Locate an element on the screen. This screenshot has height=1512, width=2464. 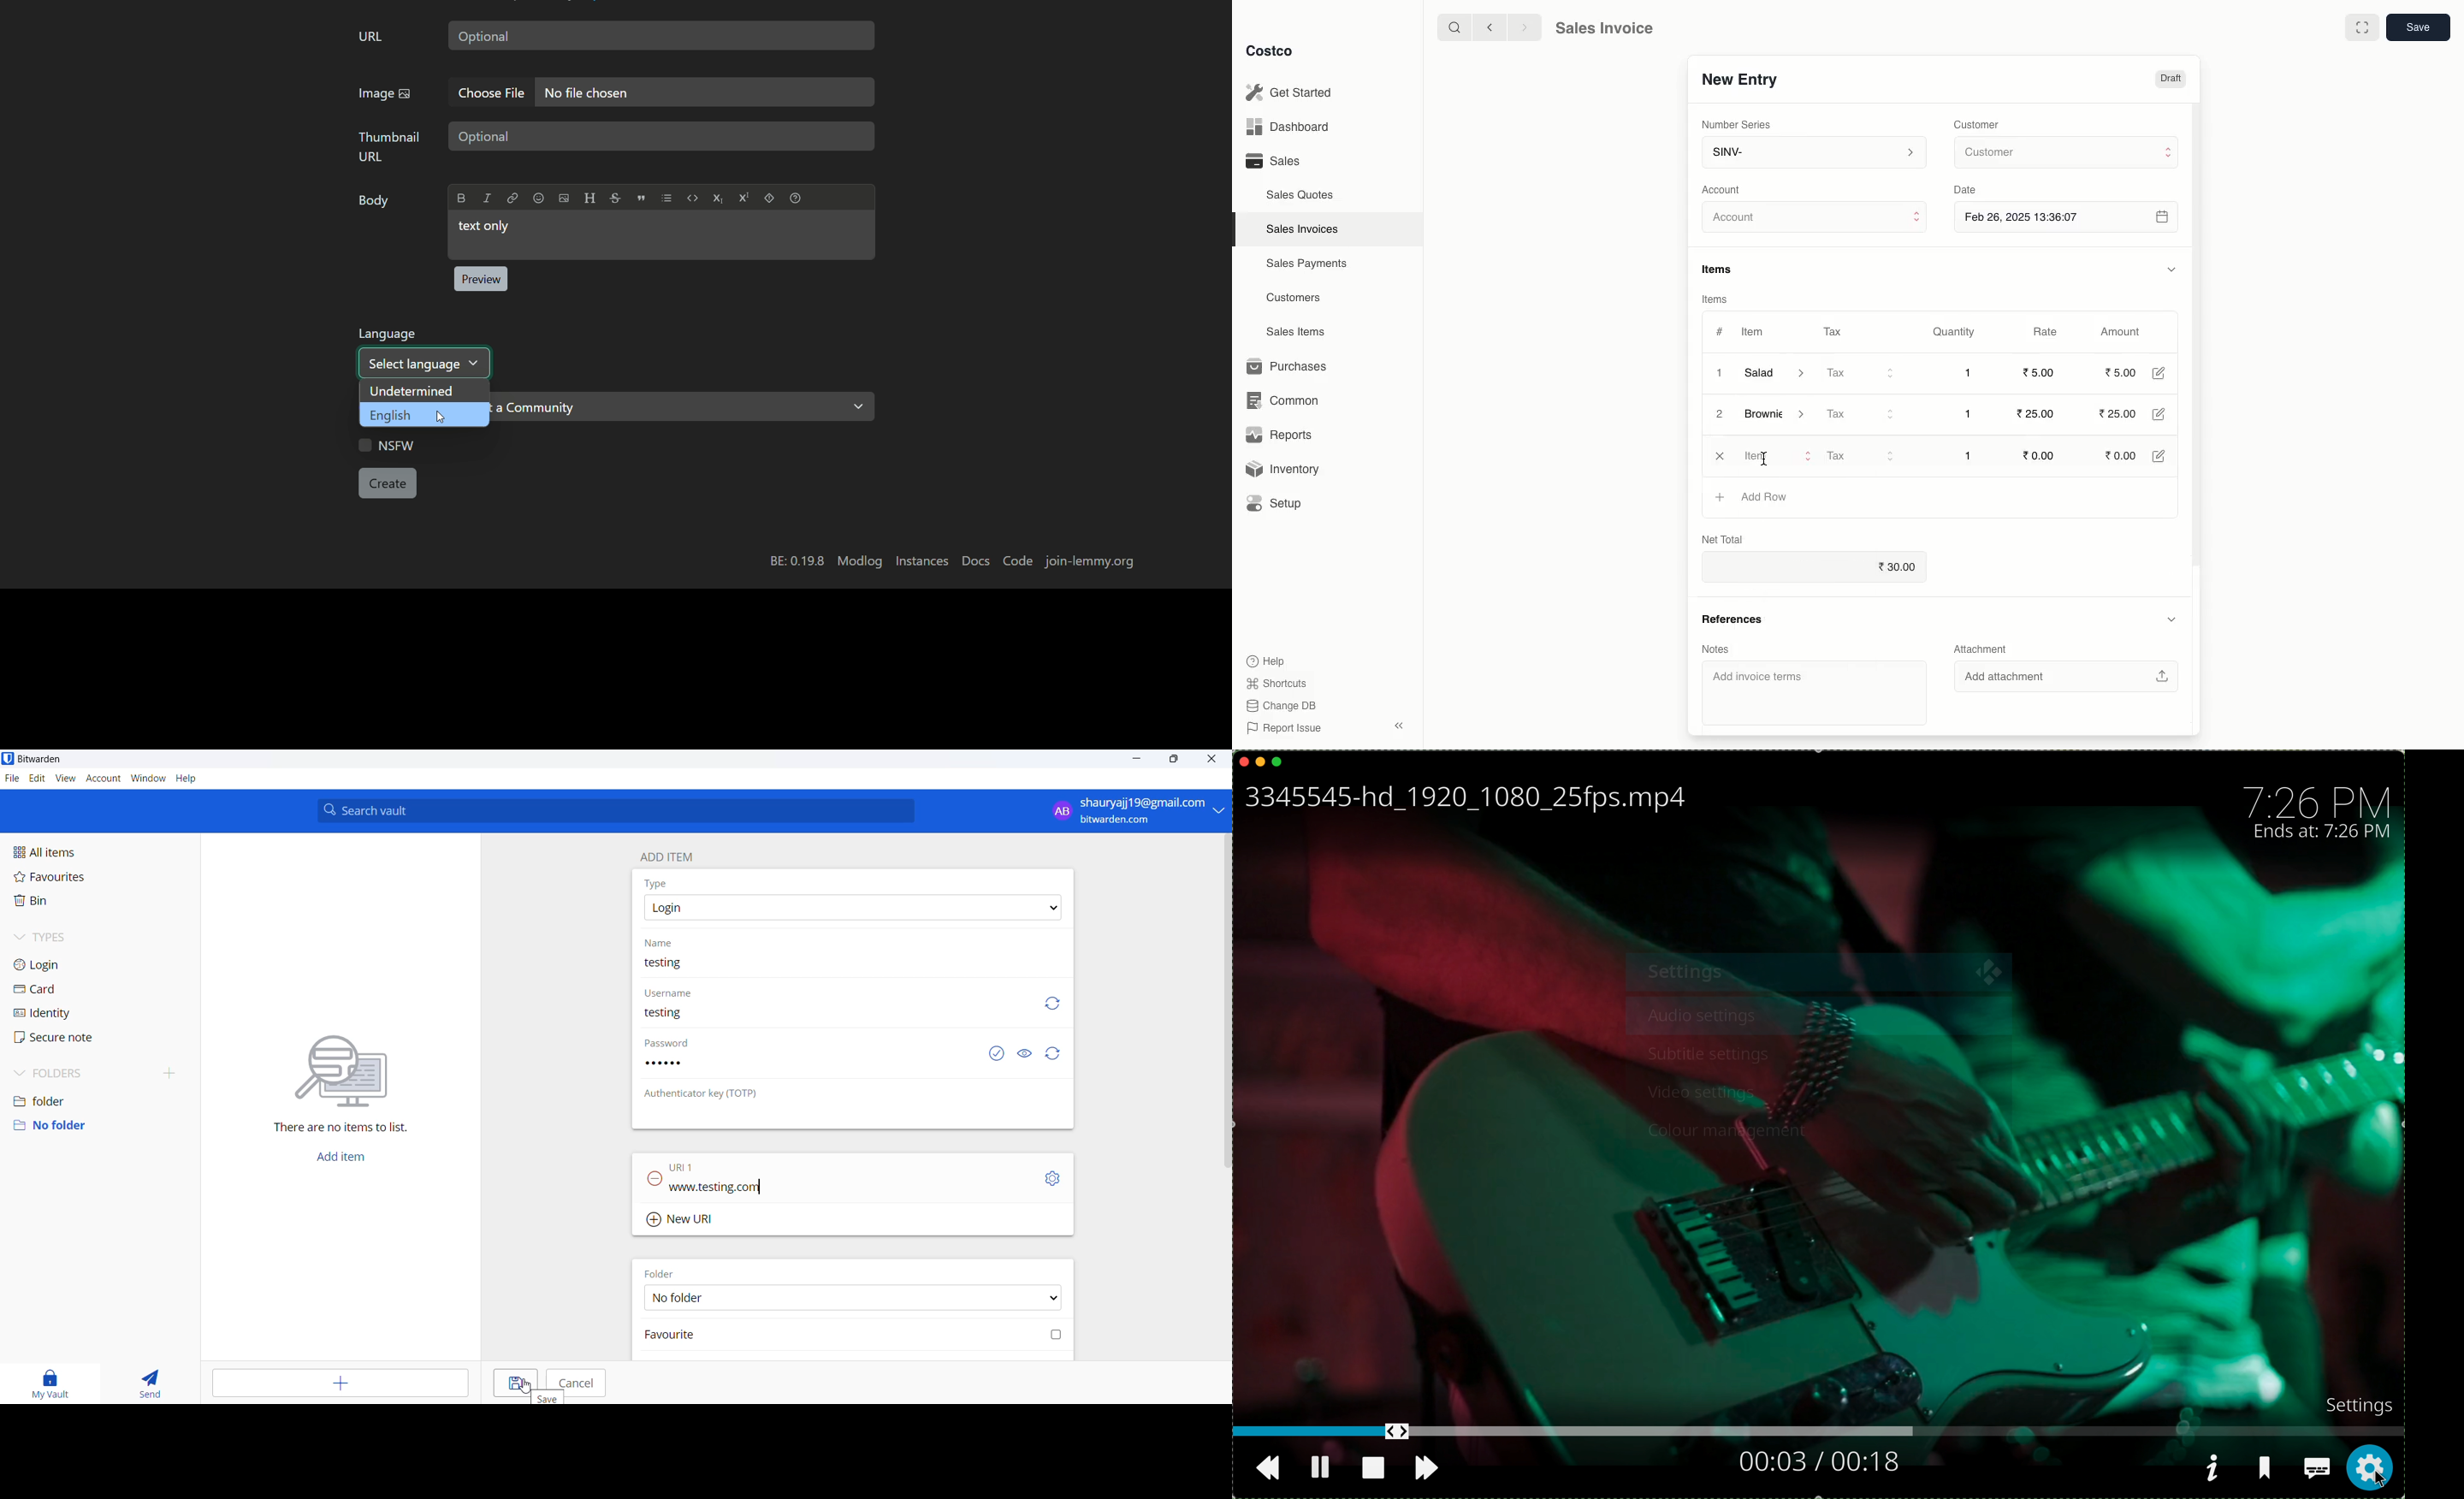
1 is located at coordinates (1966, 458).